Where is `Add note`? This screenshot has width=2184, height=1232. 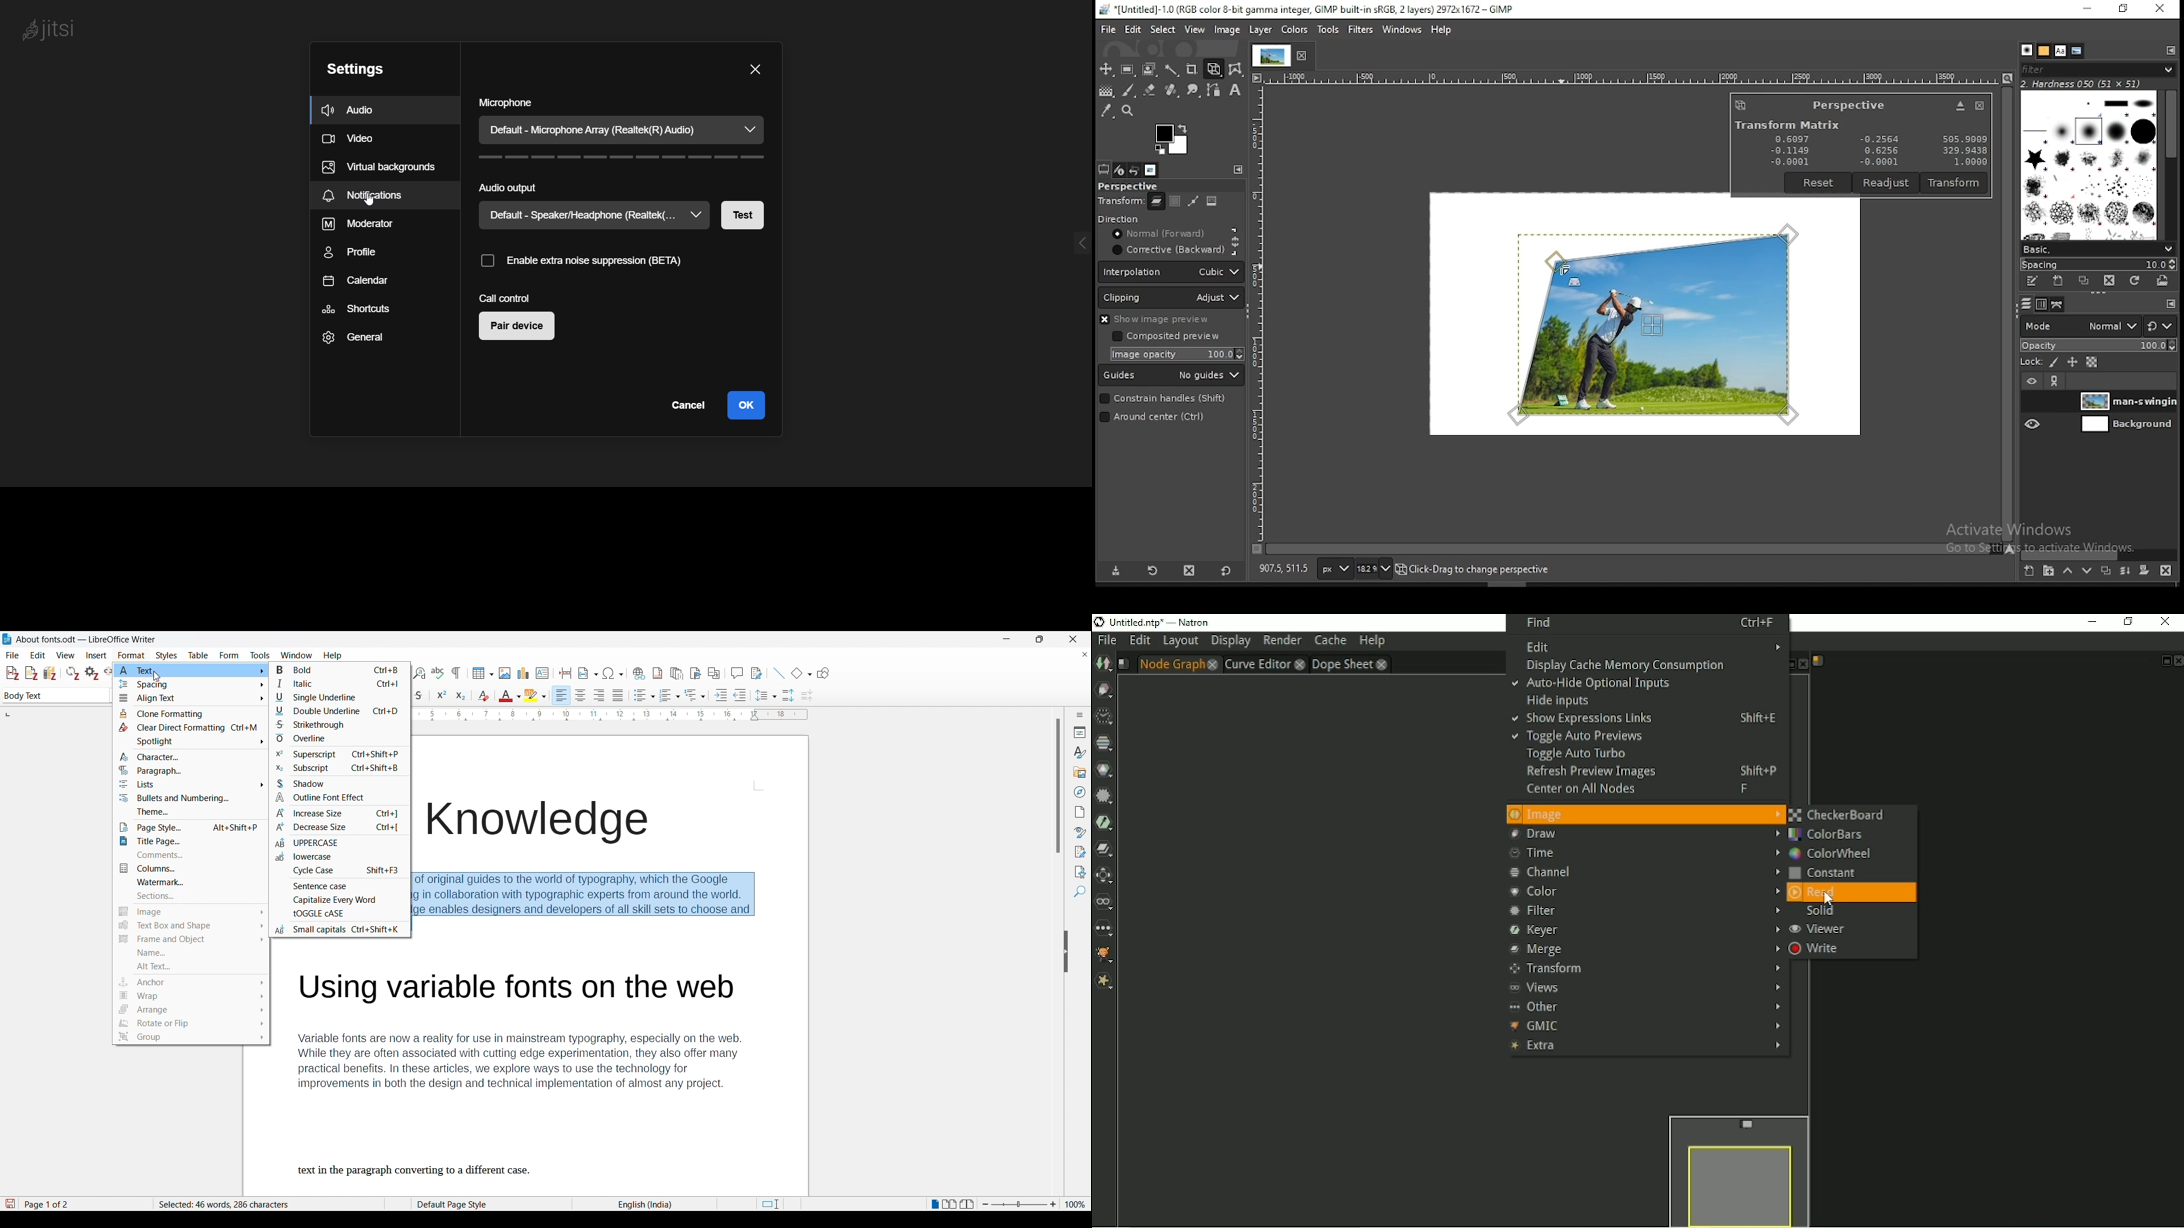
Add note is located at coordinates (32, 674).